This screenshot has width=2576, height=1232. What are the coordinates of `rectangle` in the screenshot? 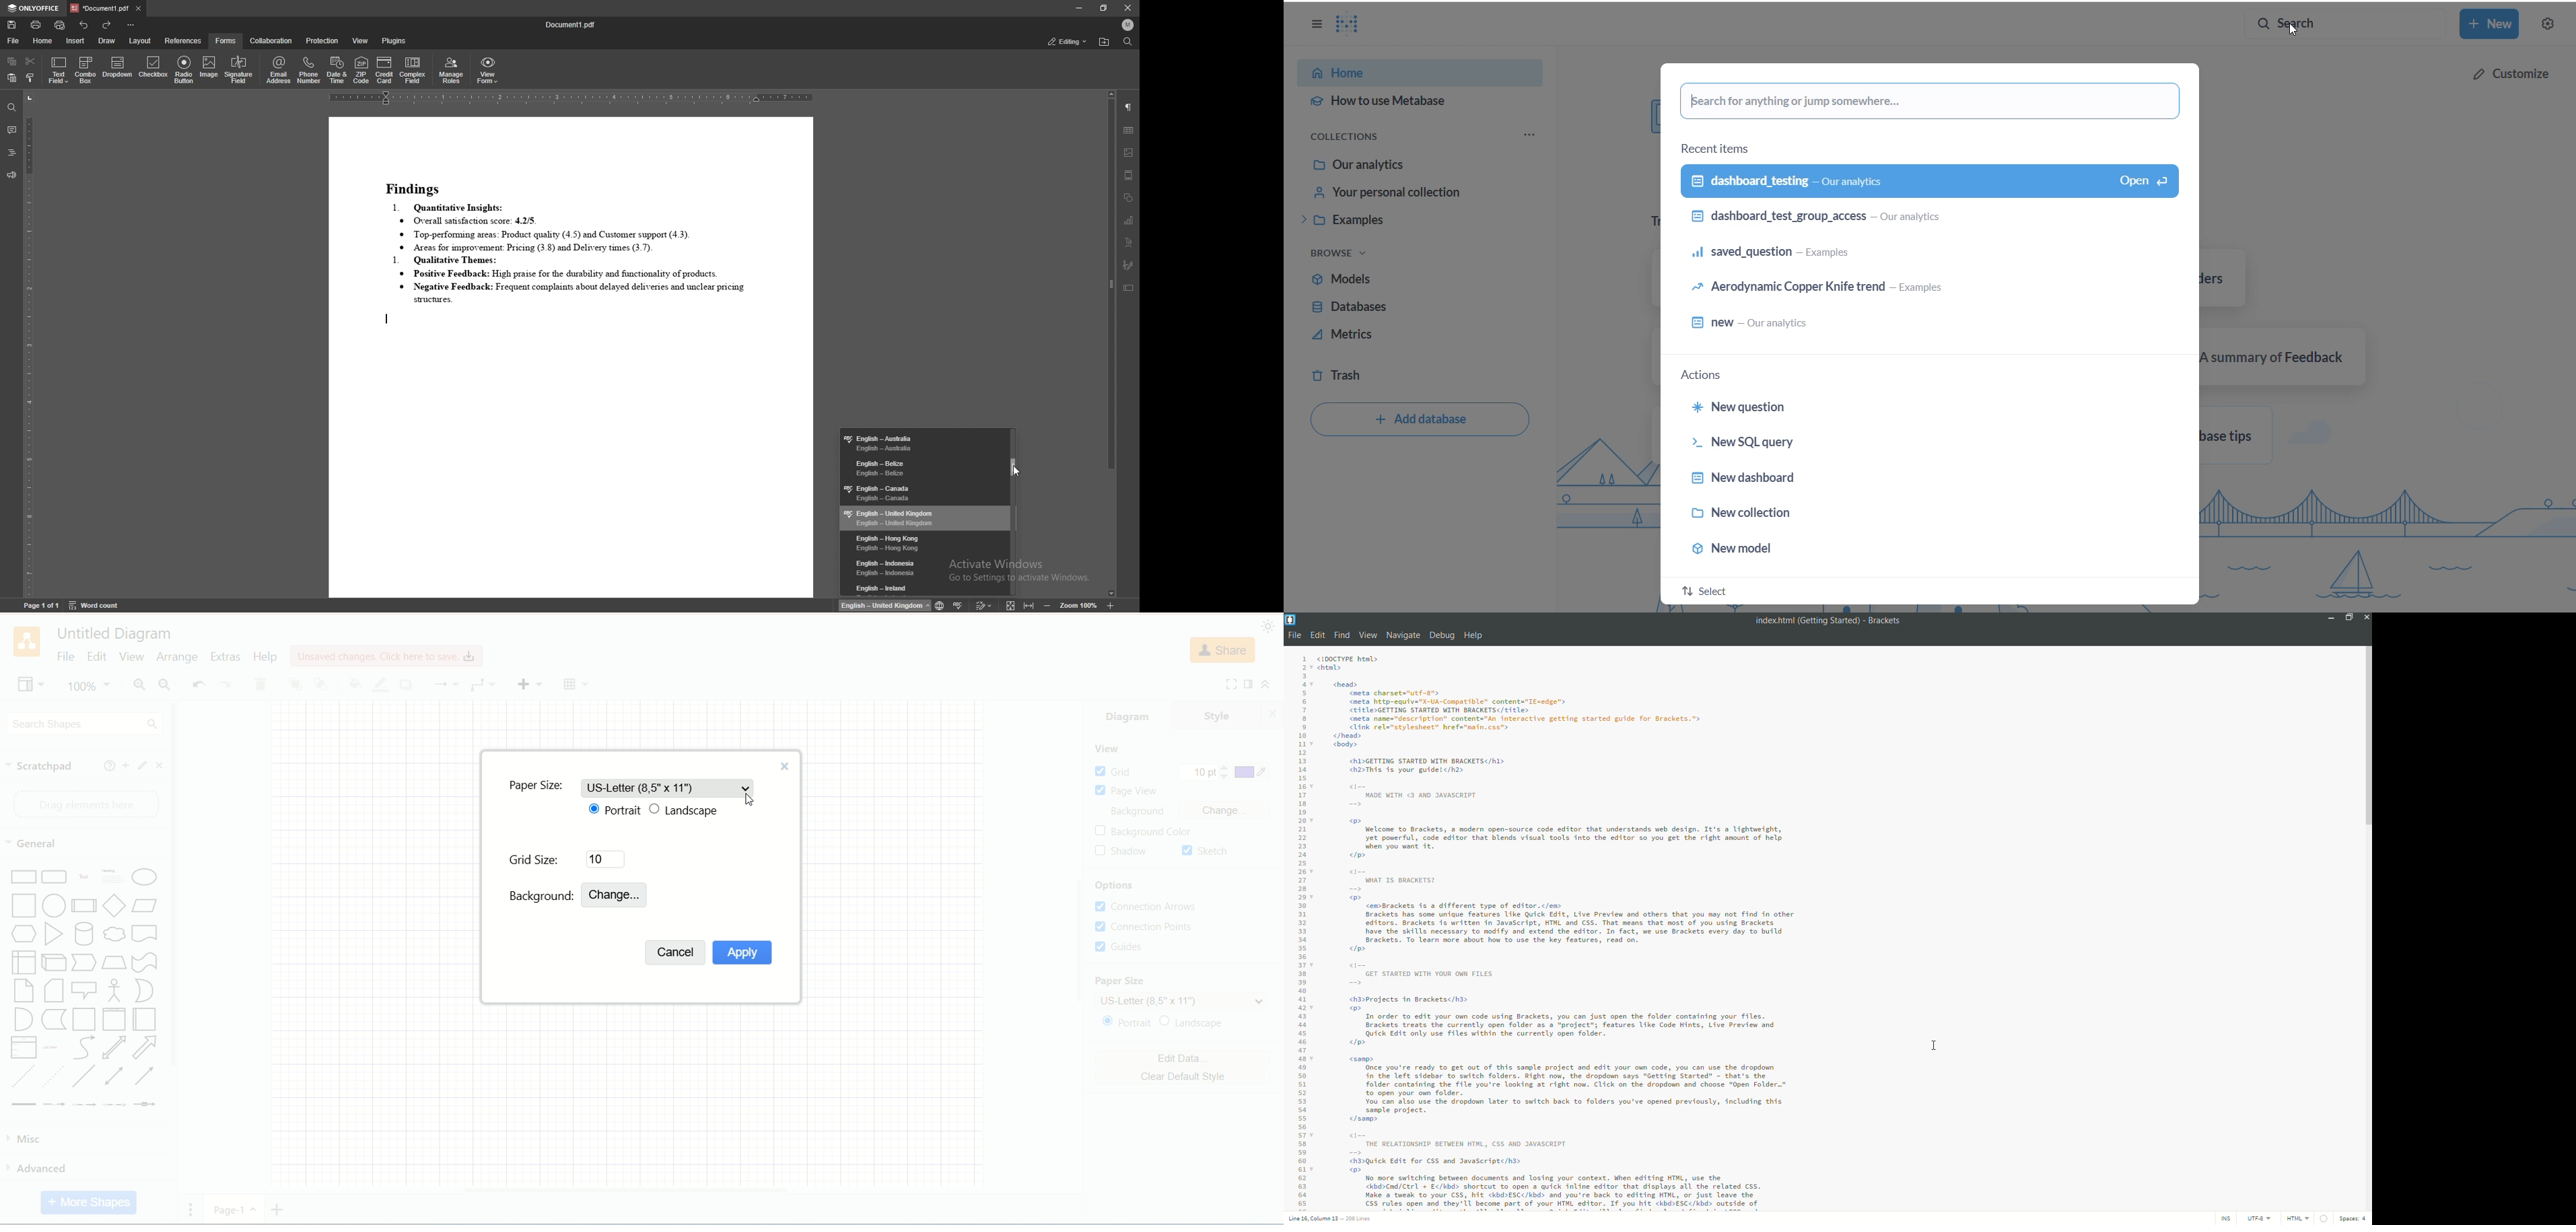 It's located at (25, 878).